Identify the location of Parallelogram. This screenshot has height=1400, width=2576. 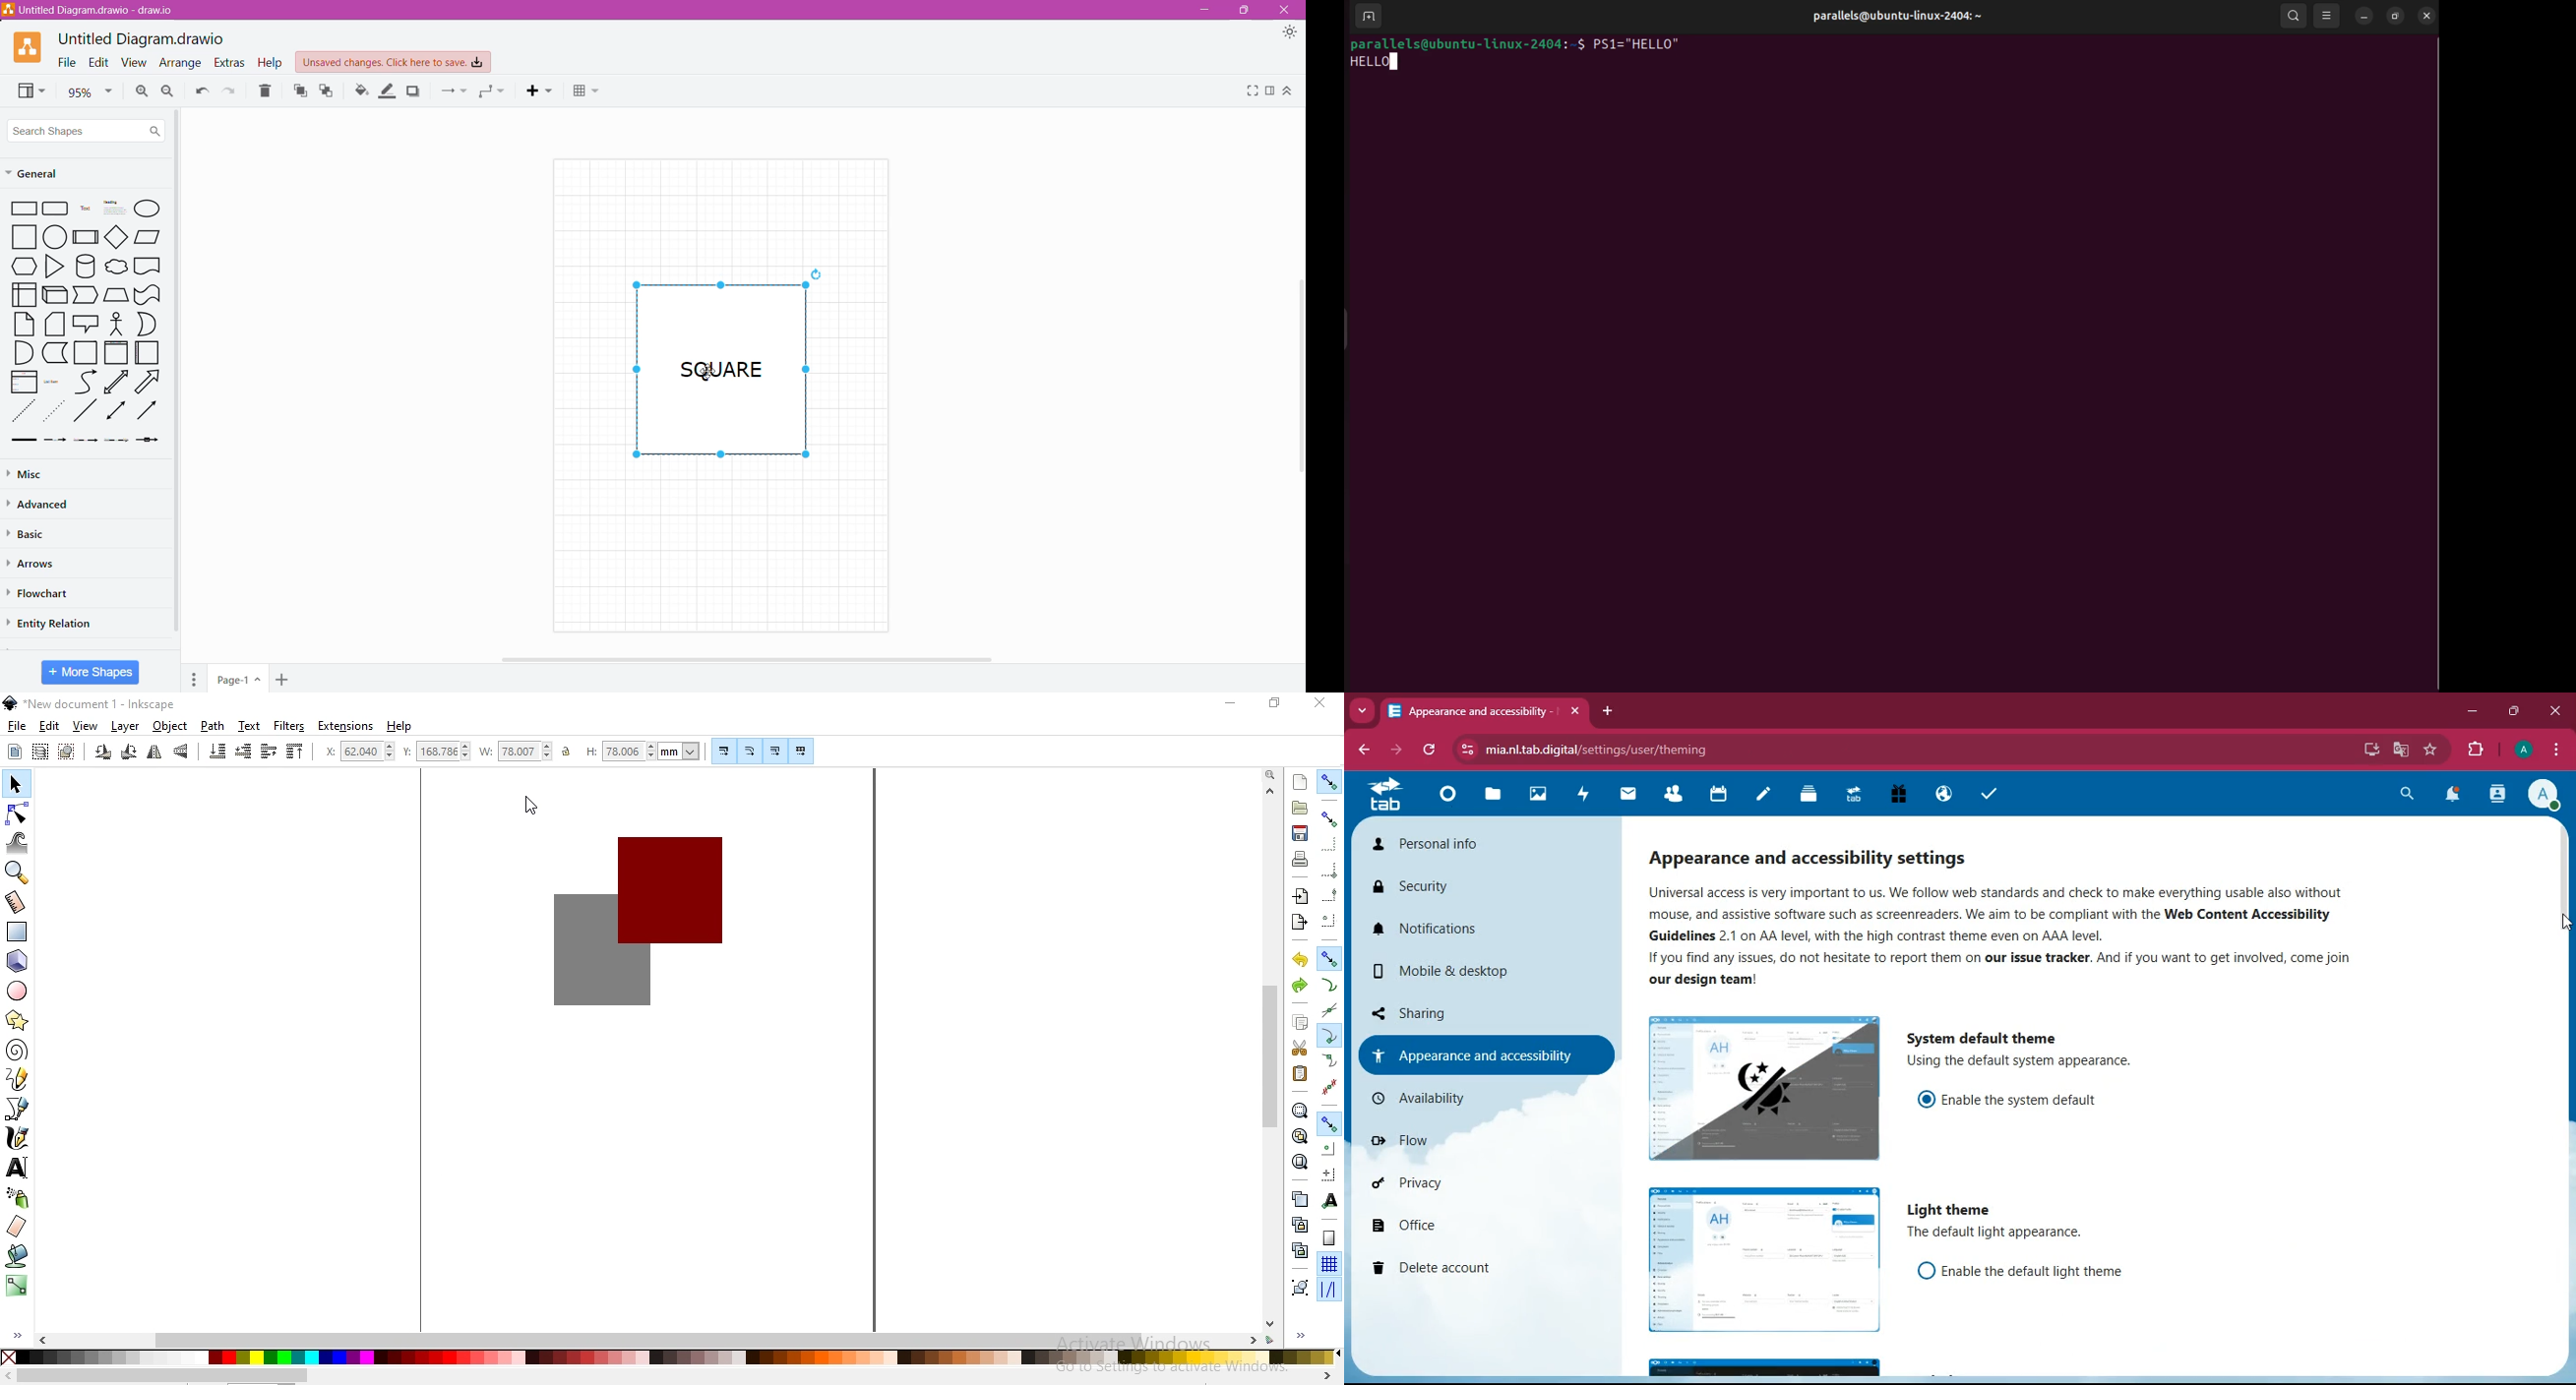
(148, 237).